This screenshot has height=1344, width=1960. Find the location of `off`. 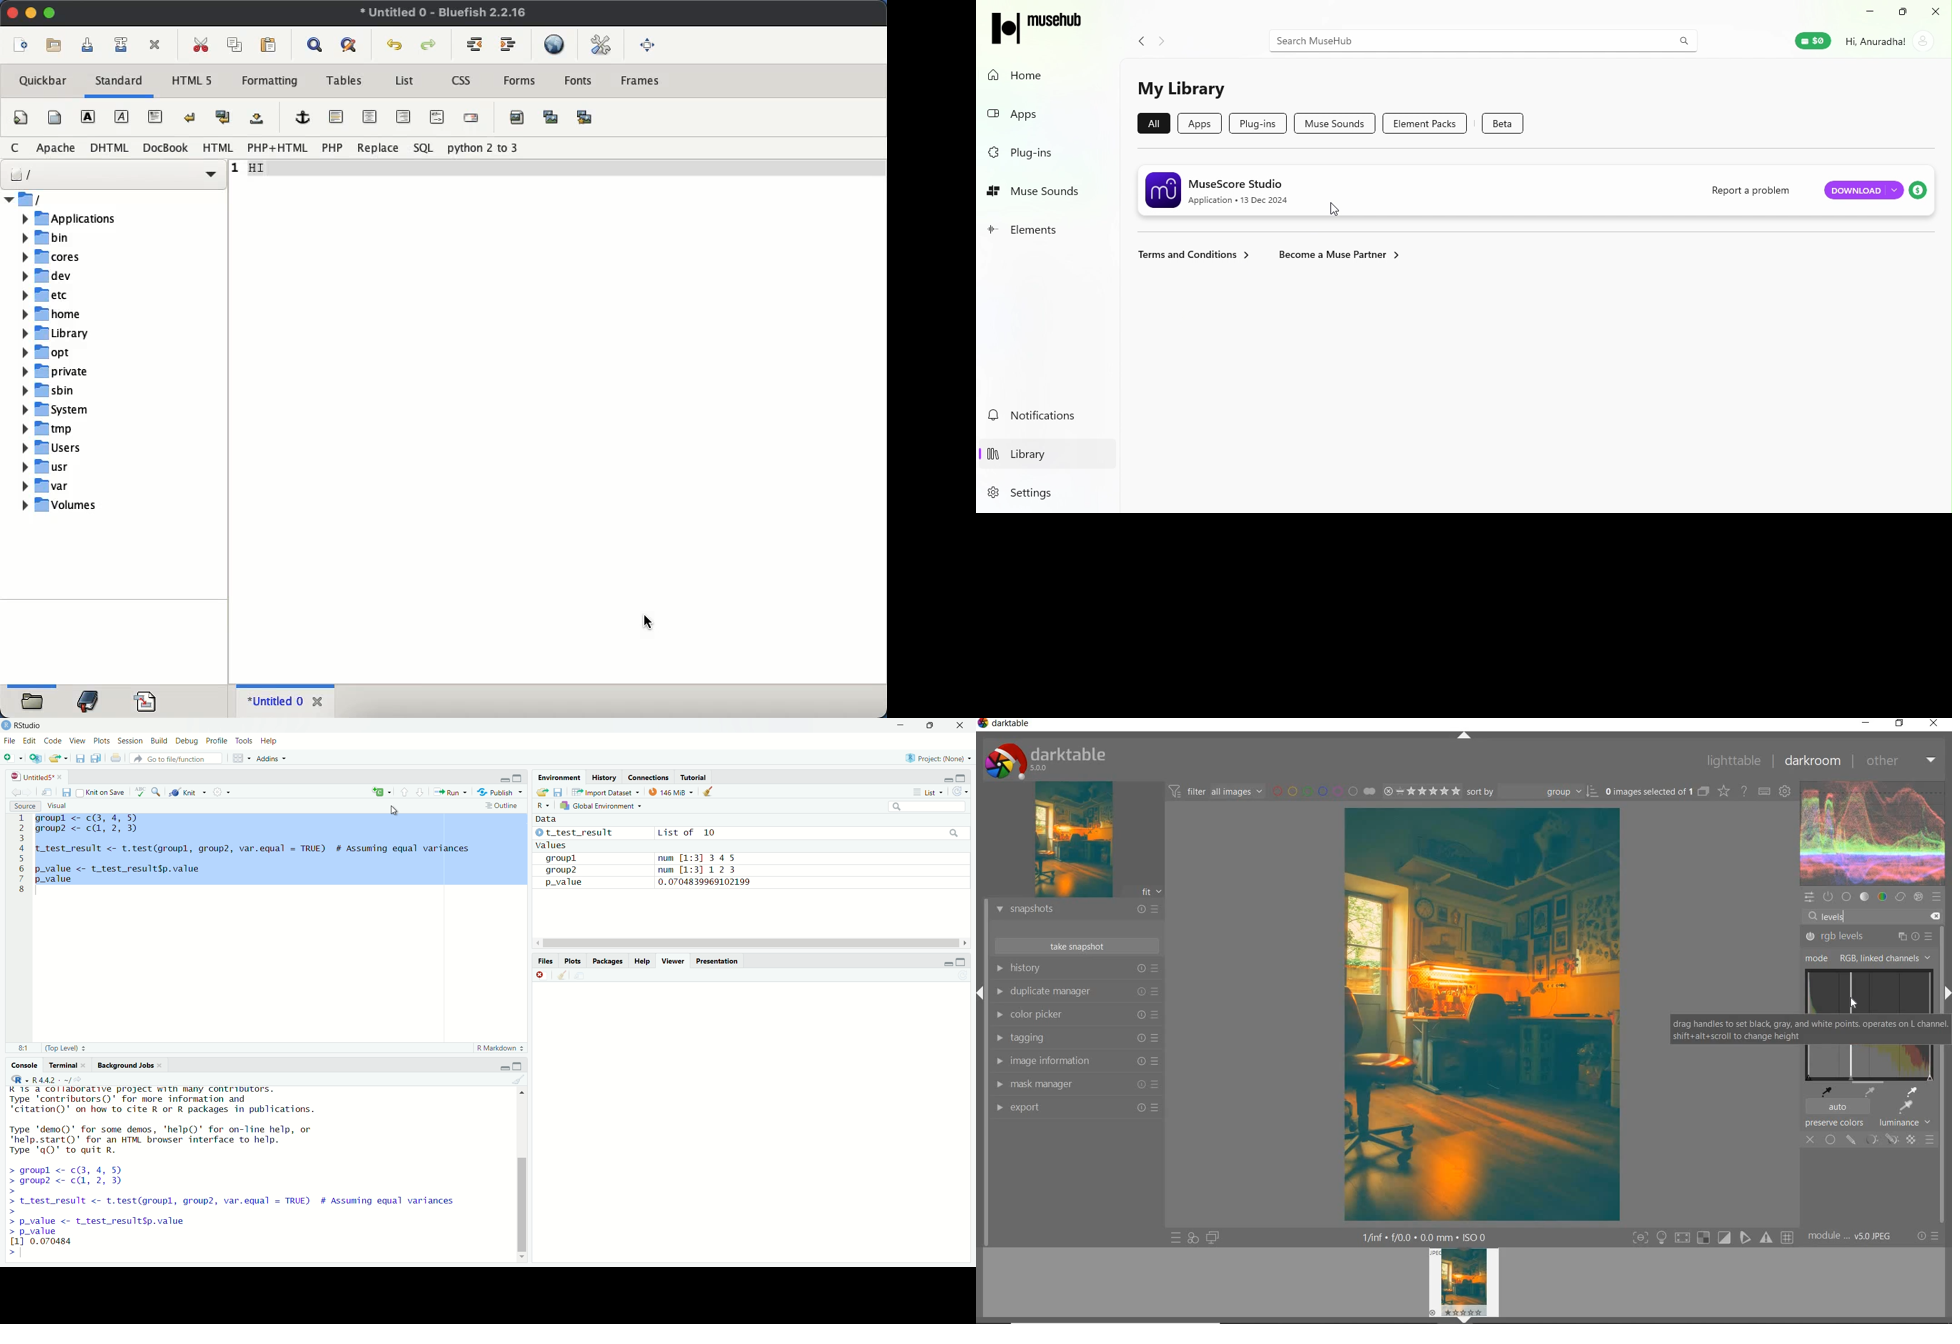

off is located at coordinates (1810, 1140).